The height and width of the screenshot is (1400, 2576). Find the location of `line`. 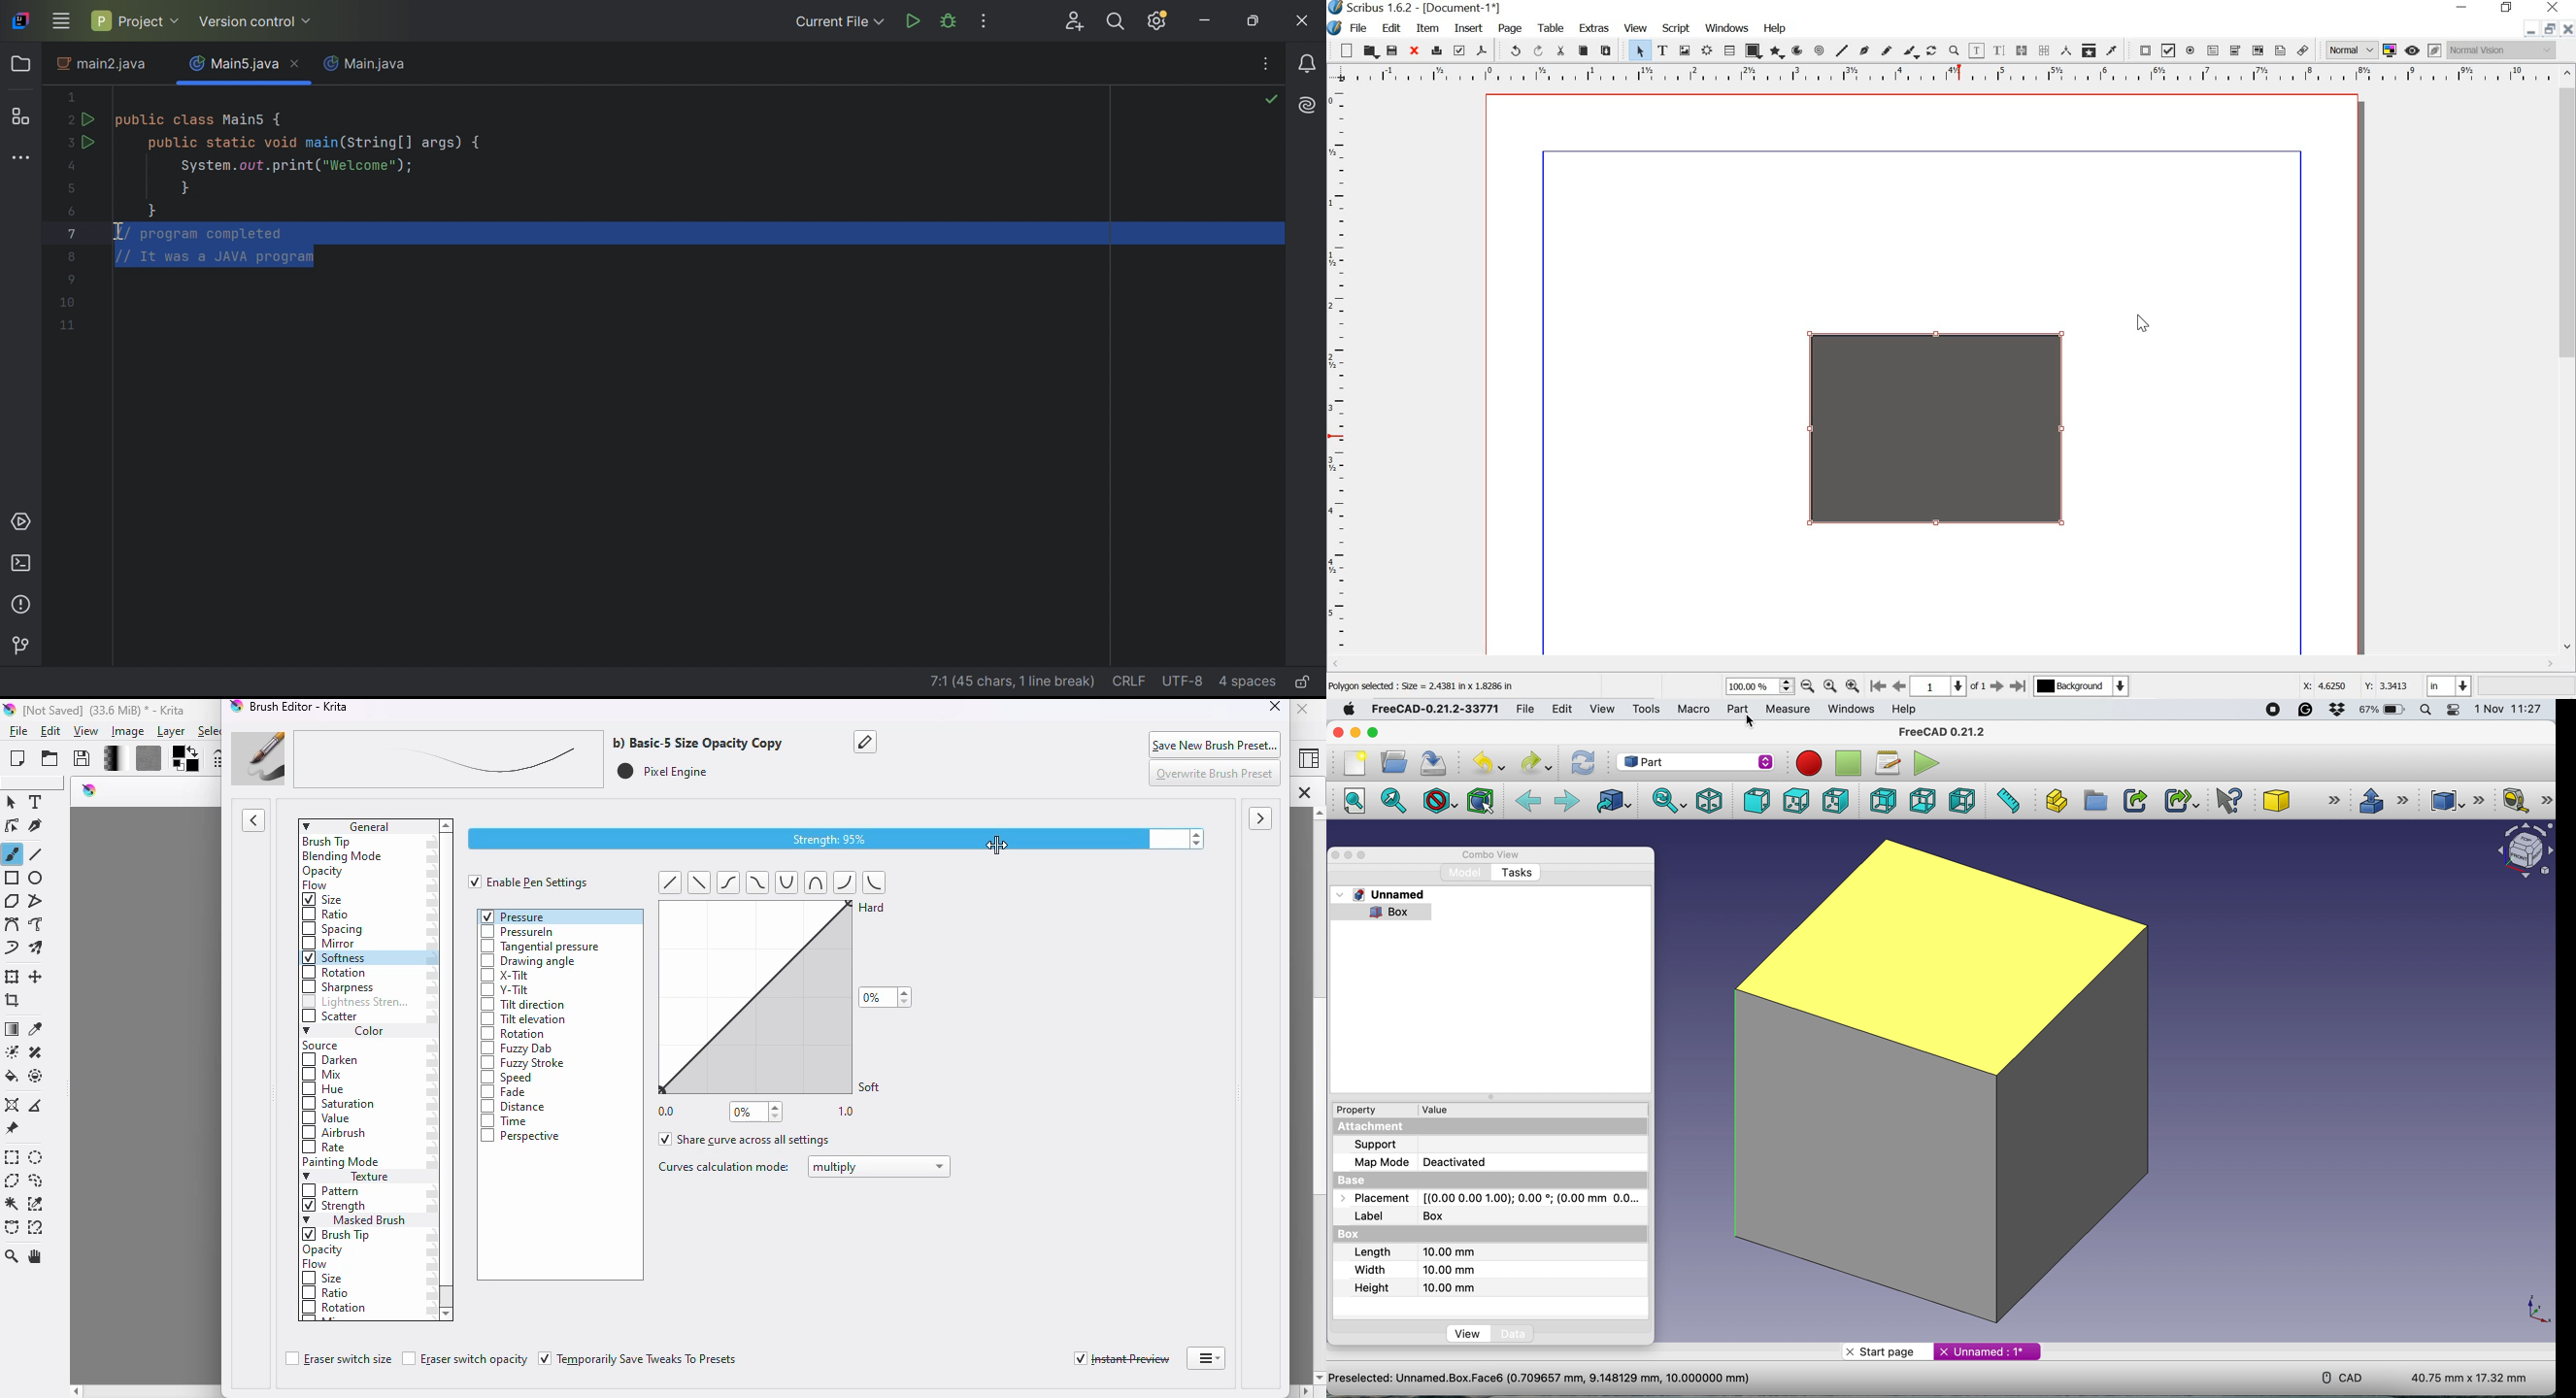

line is located at coordinates (1842, 50).